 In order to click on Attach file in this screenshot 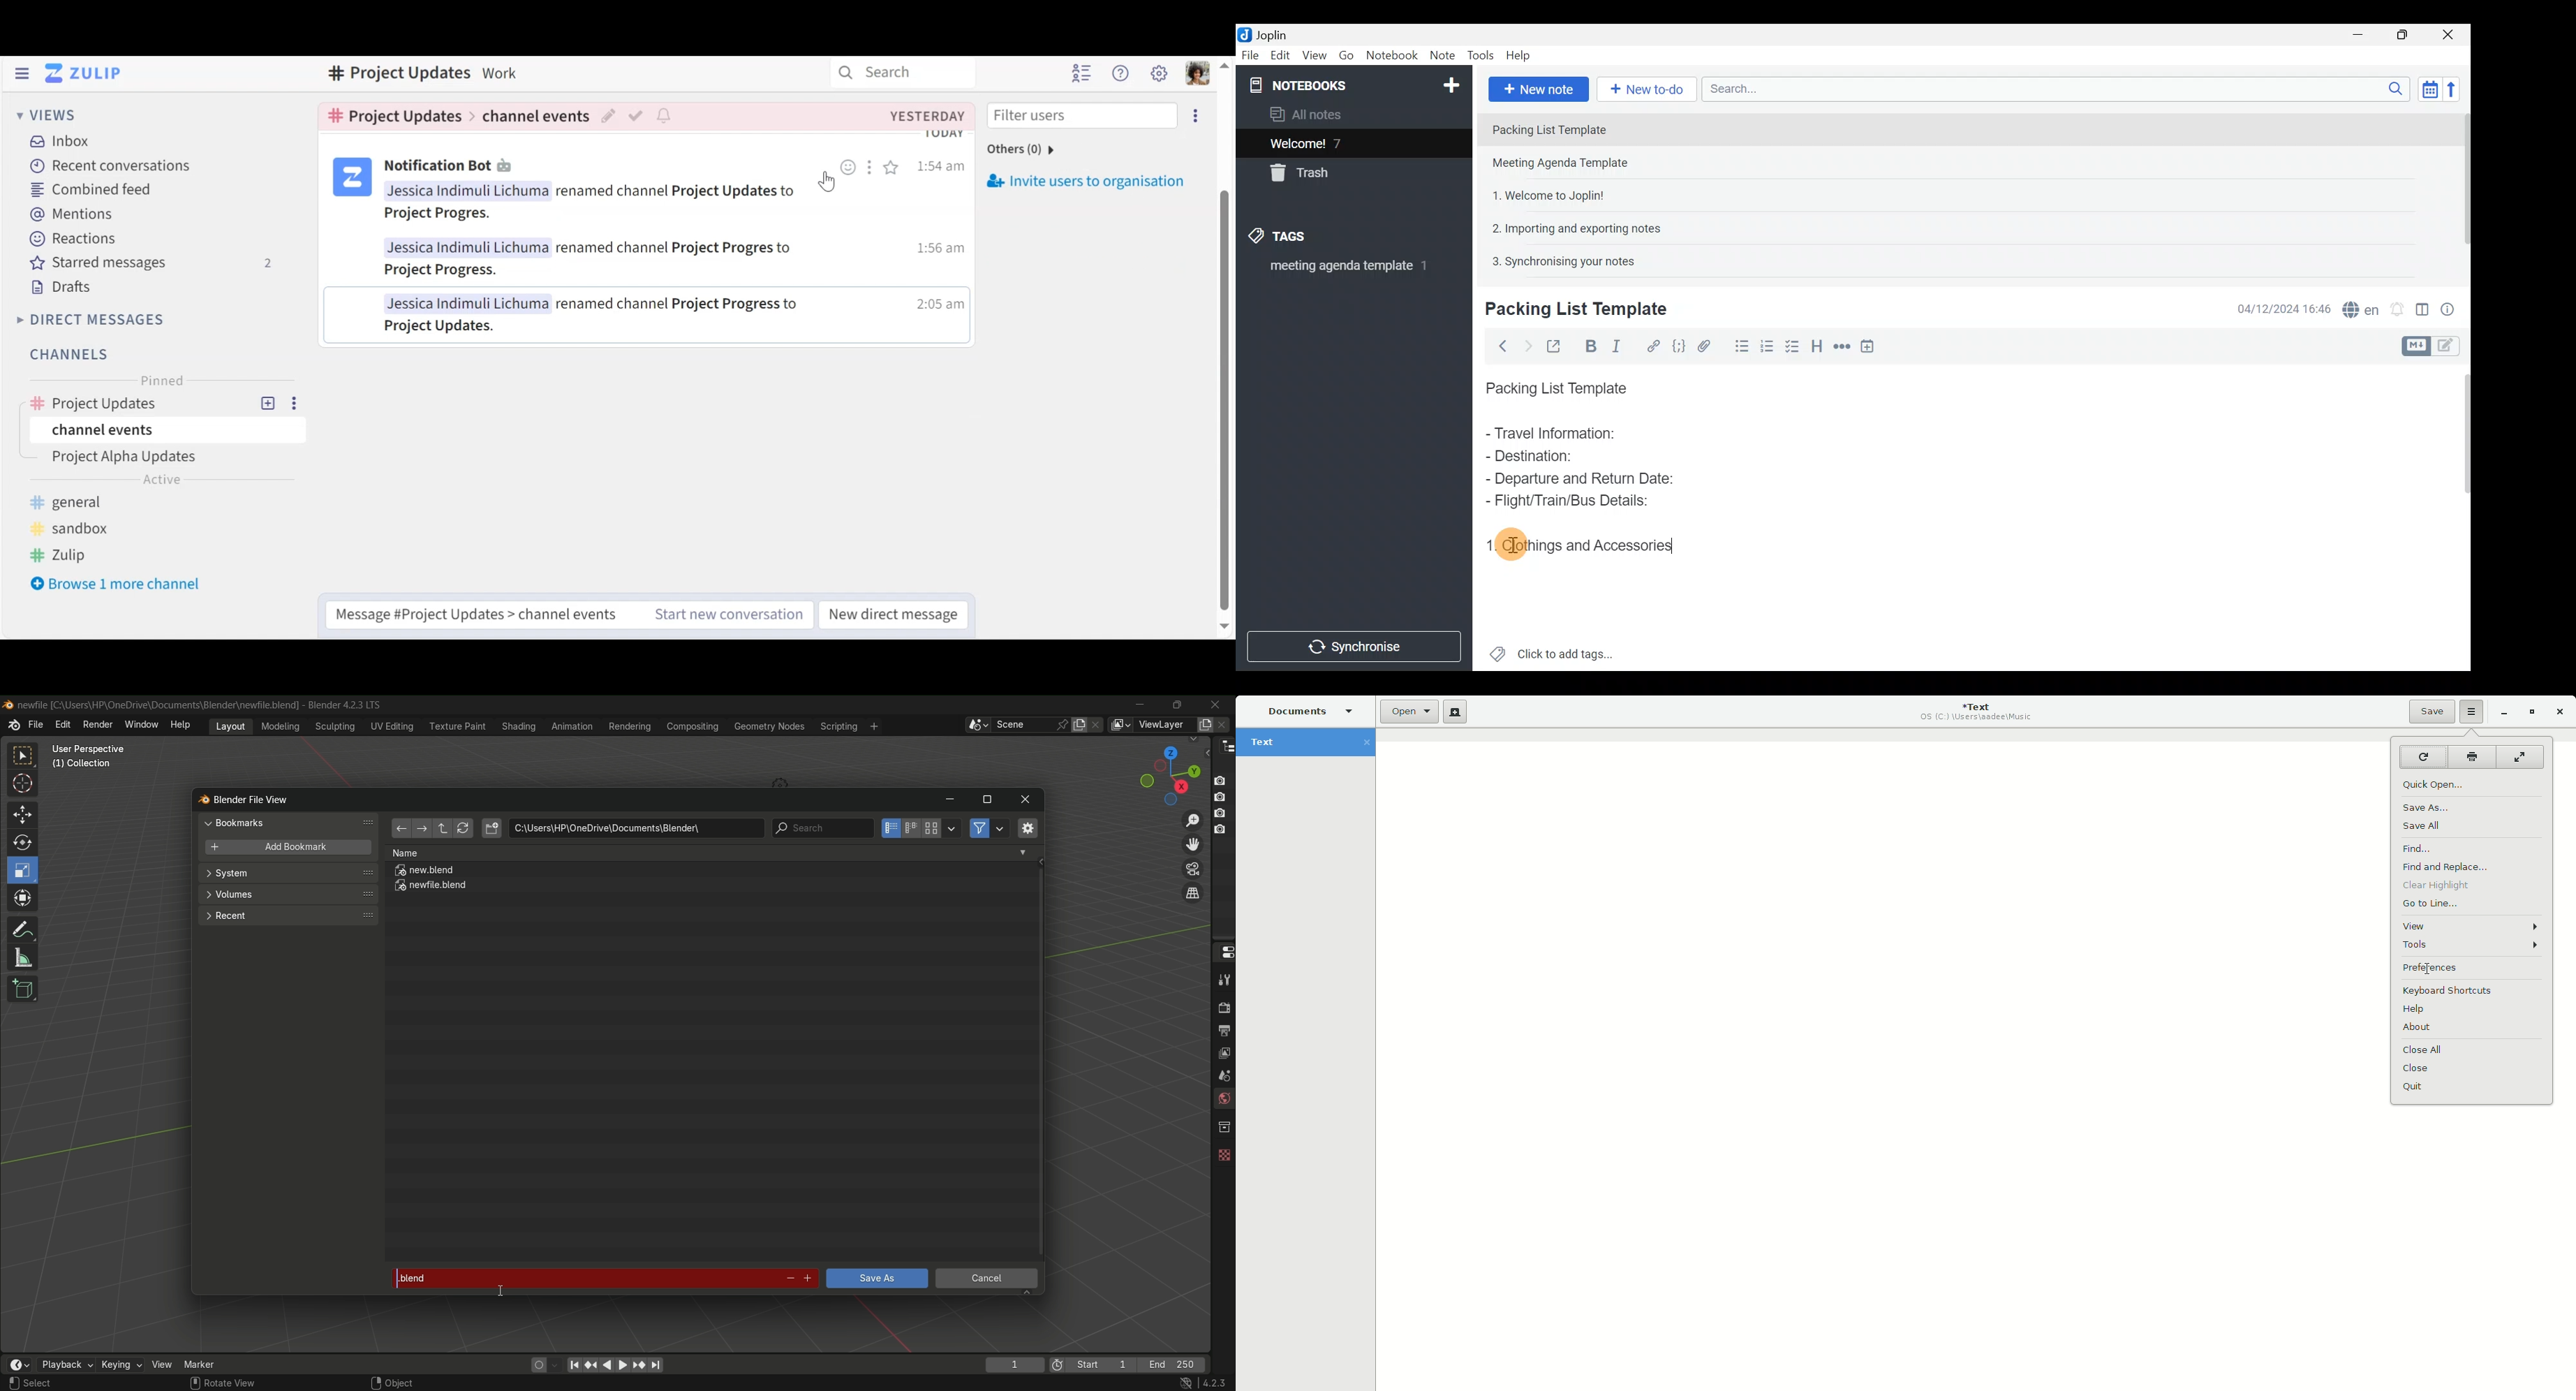, I will do `click(1704, 345)`.